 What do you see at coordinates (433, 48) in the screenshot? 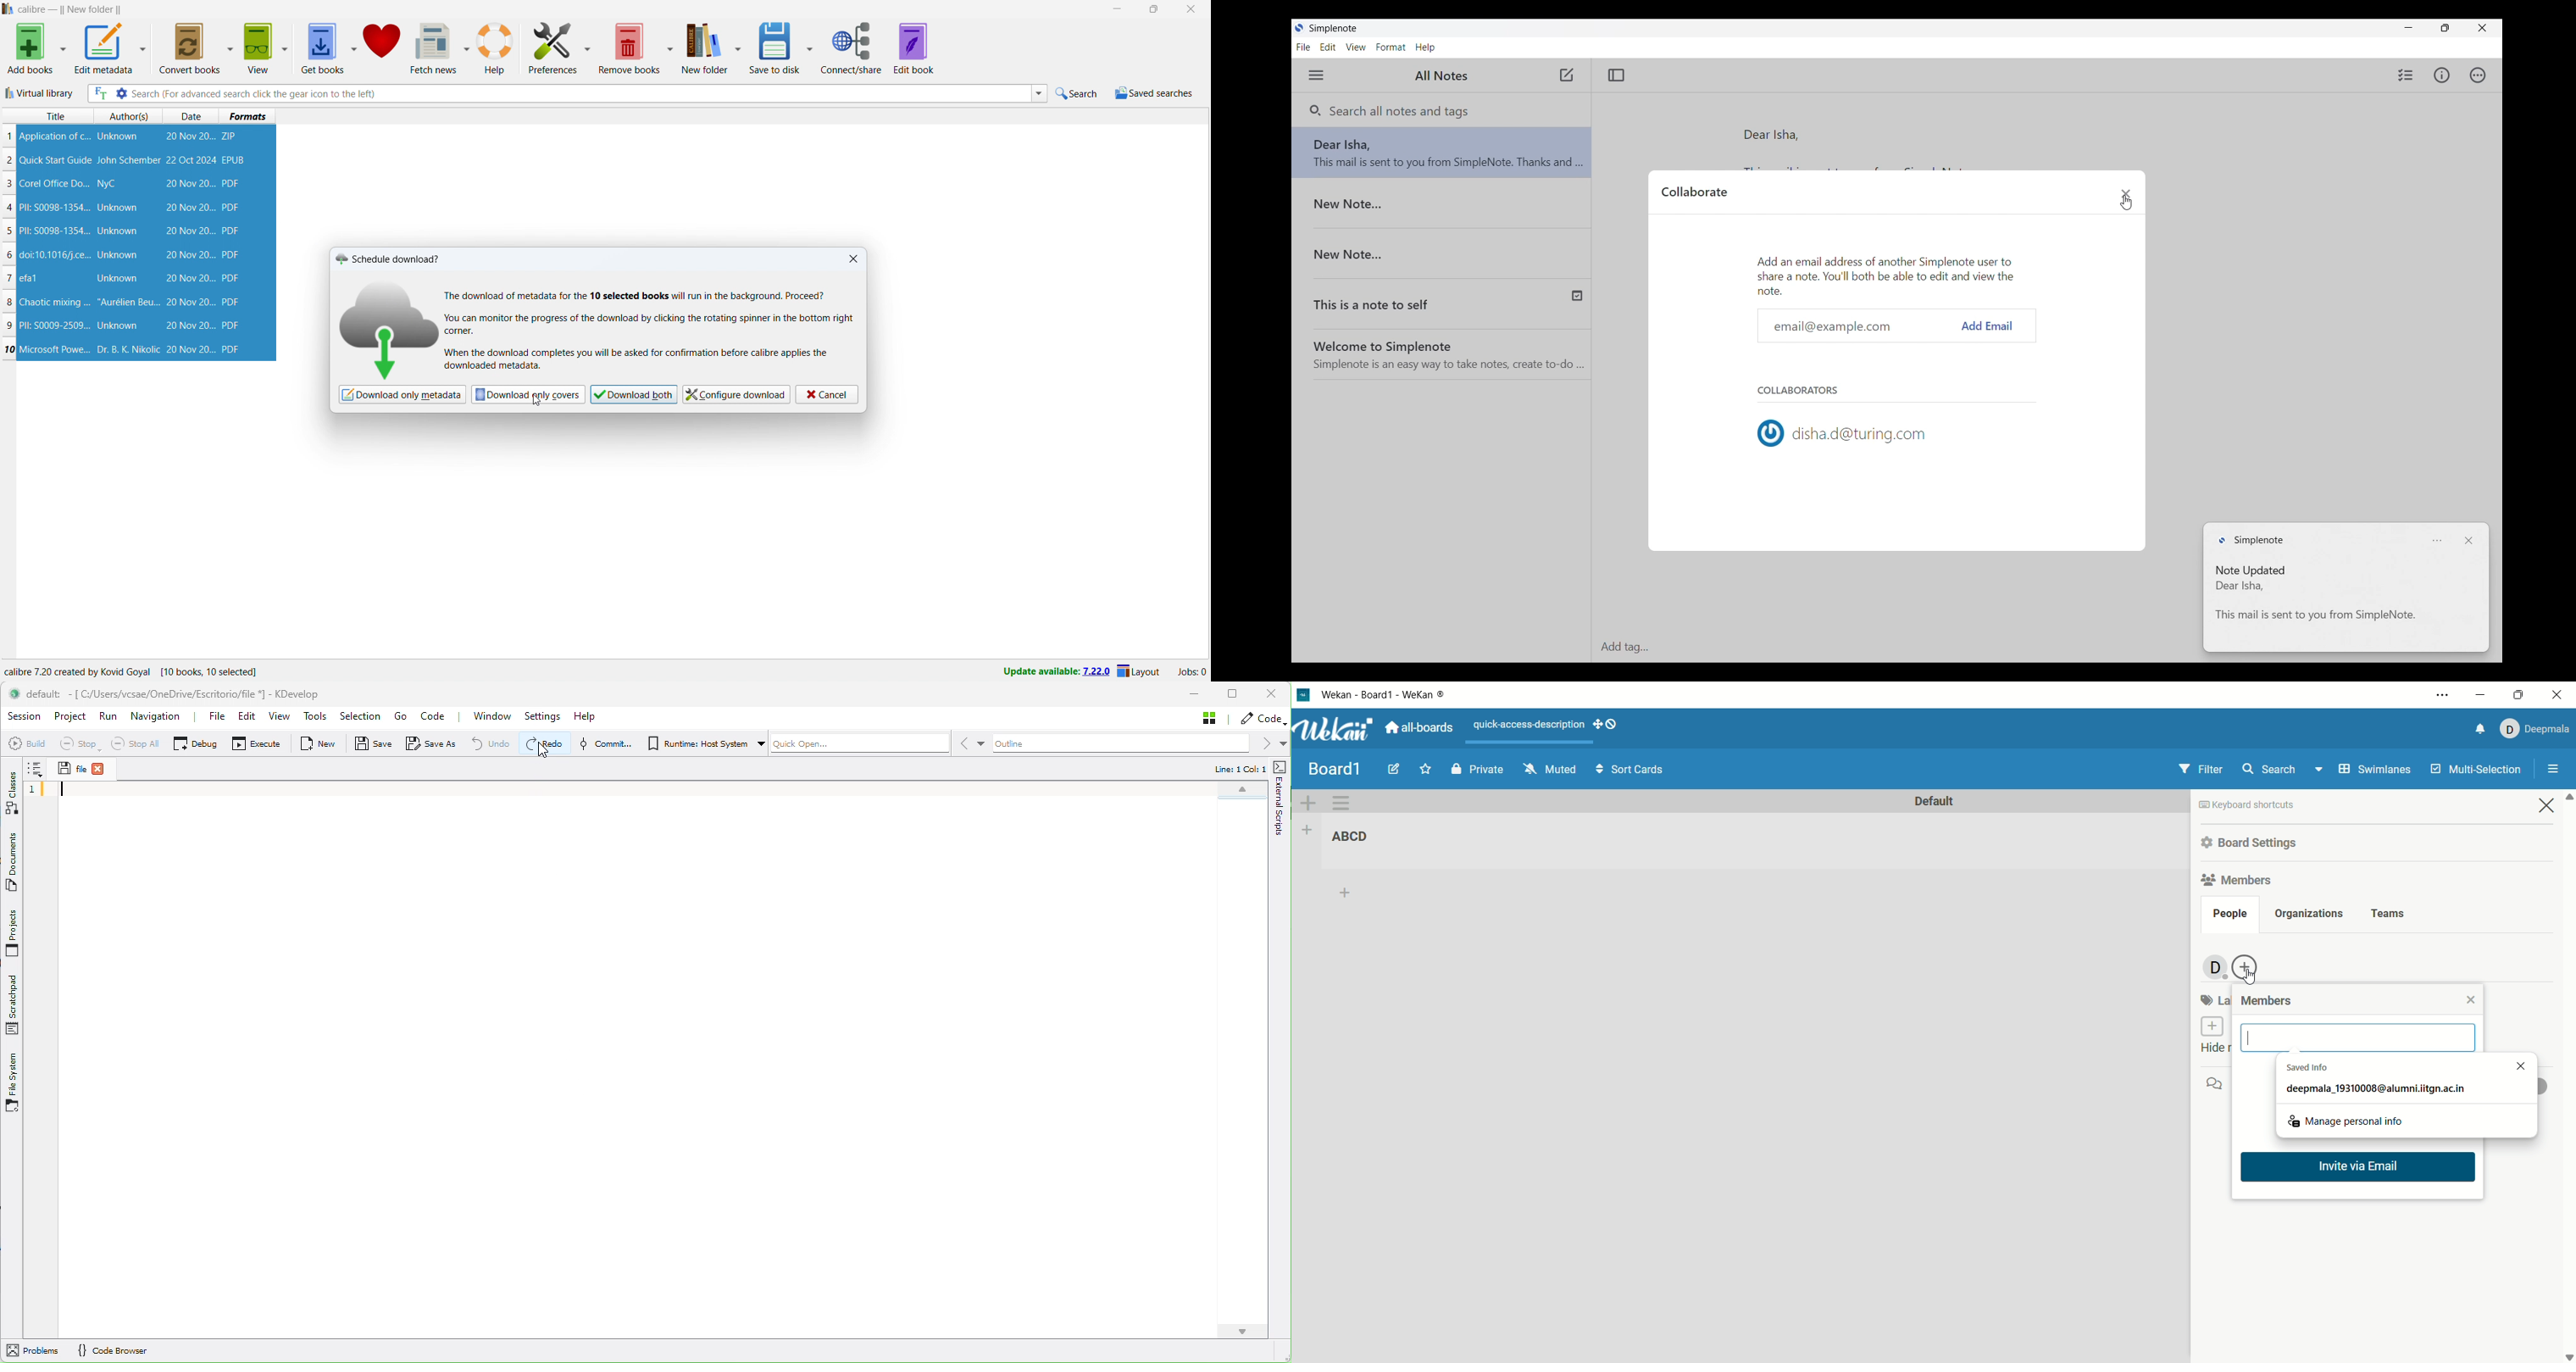
I see `fetch new` at bounding box center [433, 48].